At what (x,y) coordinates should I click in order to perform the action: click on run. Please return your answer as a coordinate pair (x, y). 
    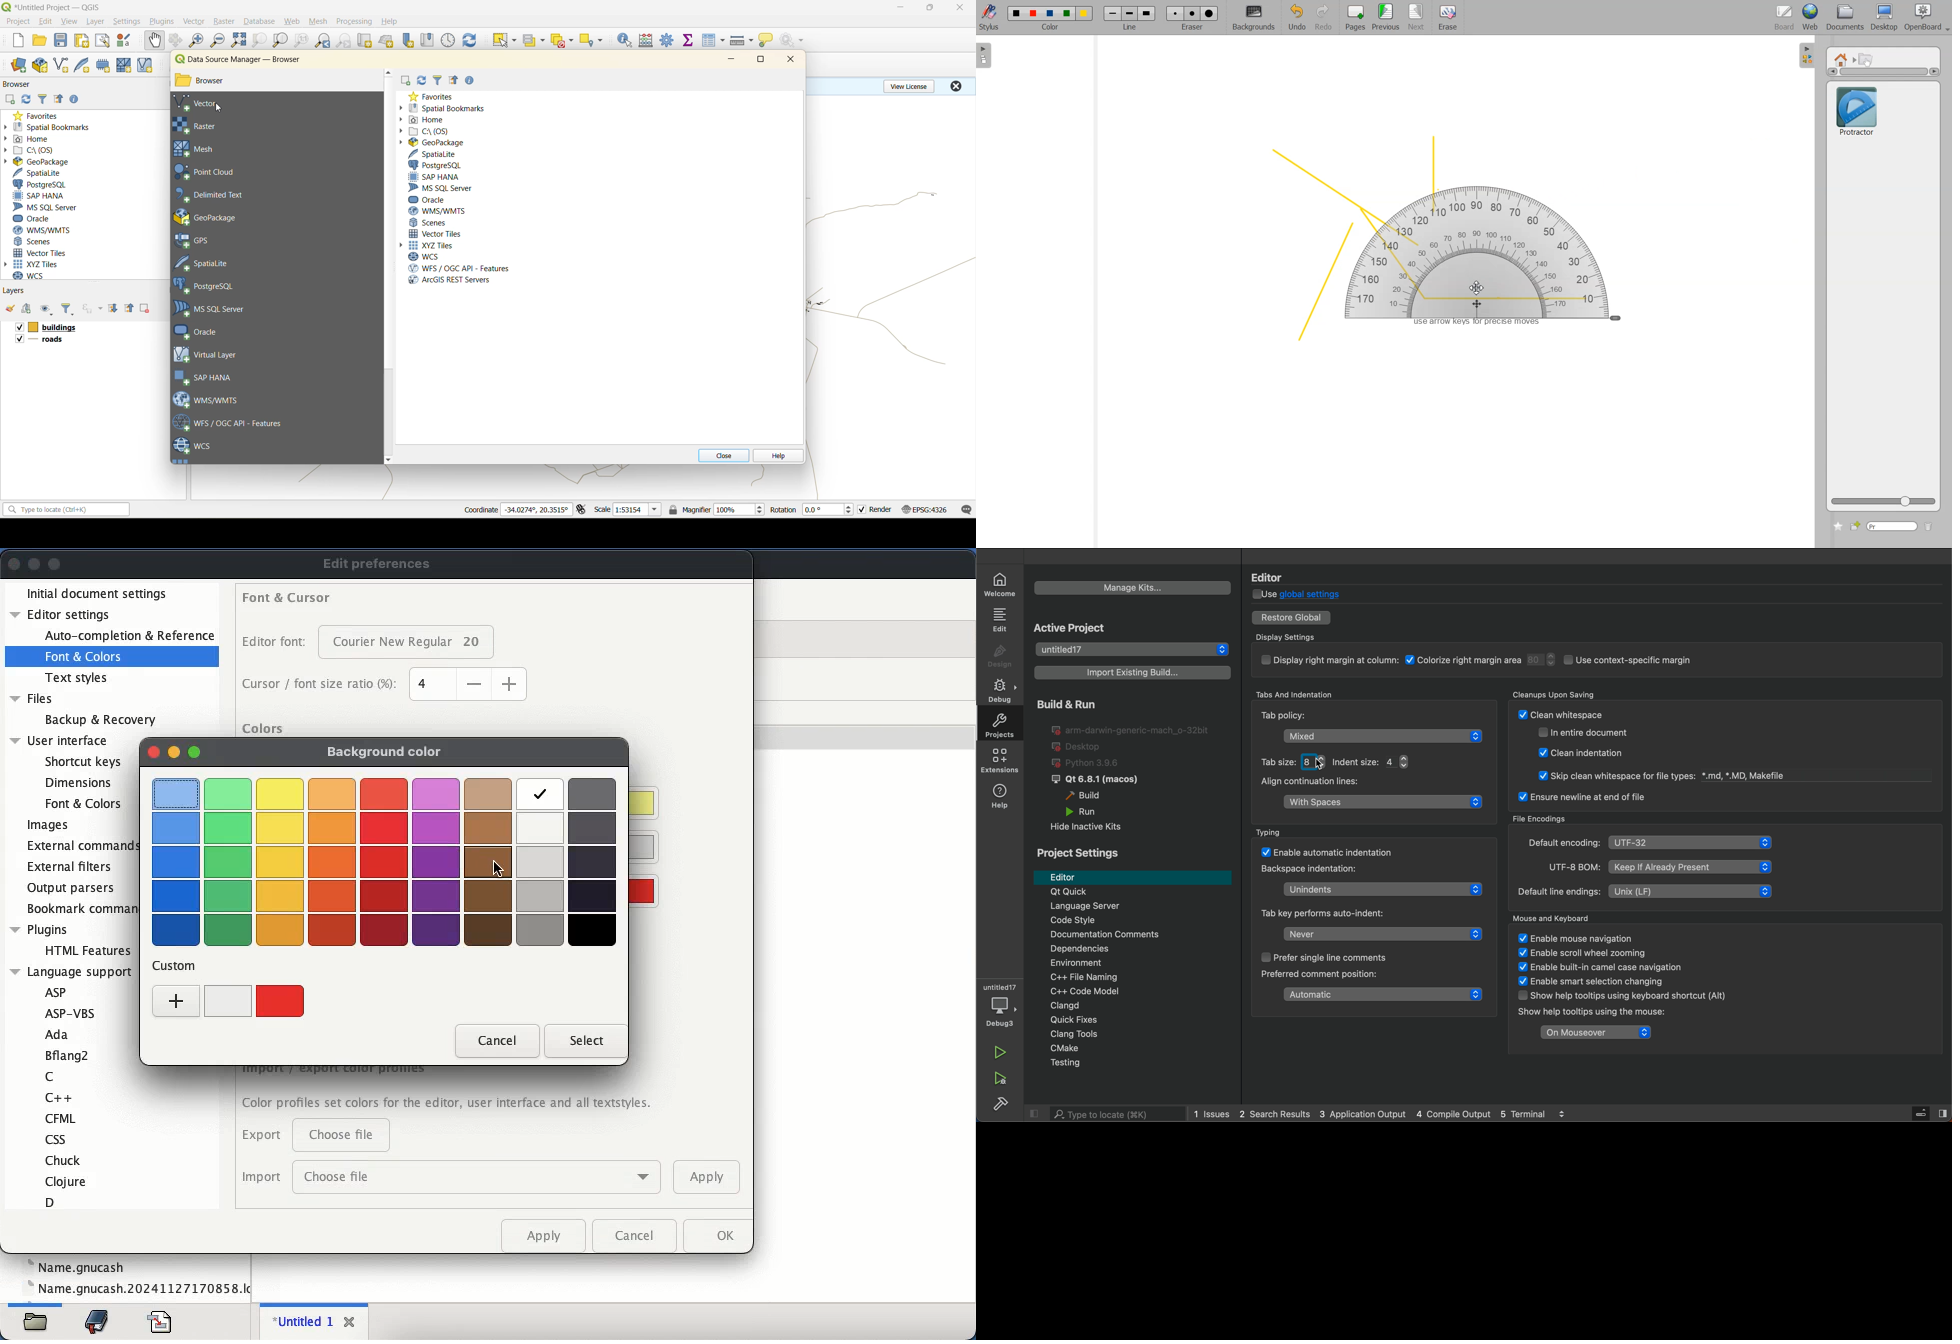
    Looking at the image, I should click on (1083, 812).